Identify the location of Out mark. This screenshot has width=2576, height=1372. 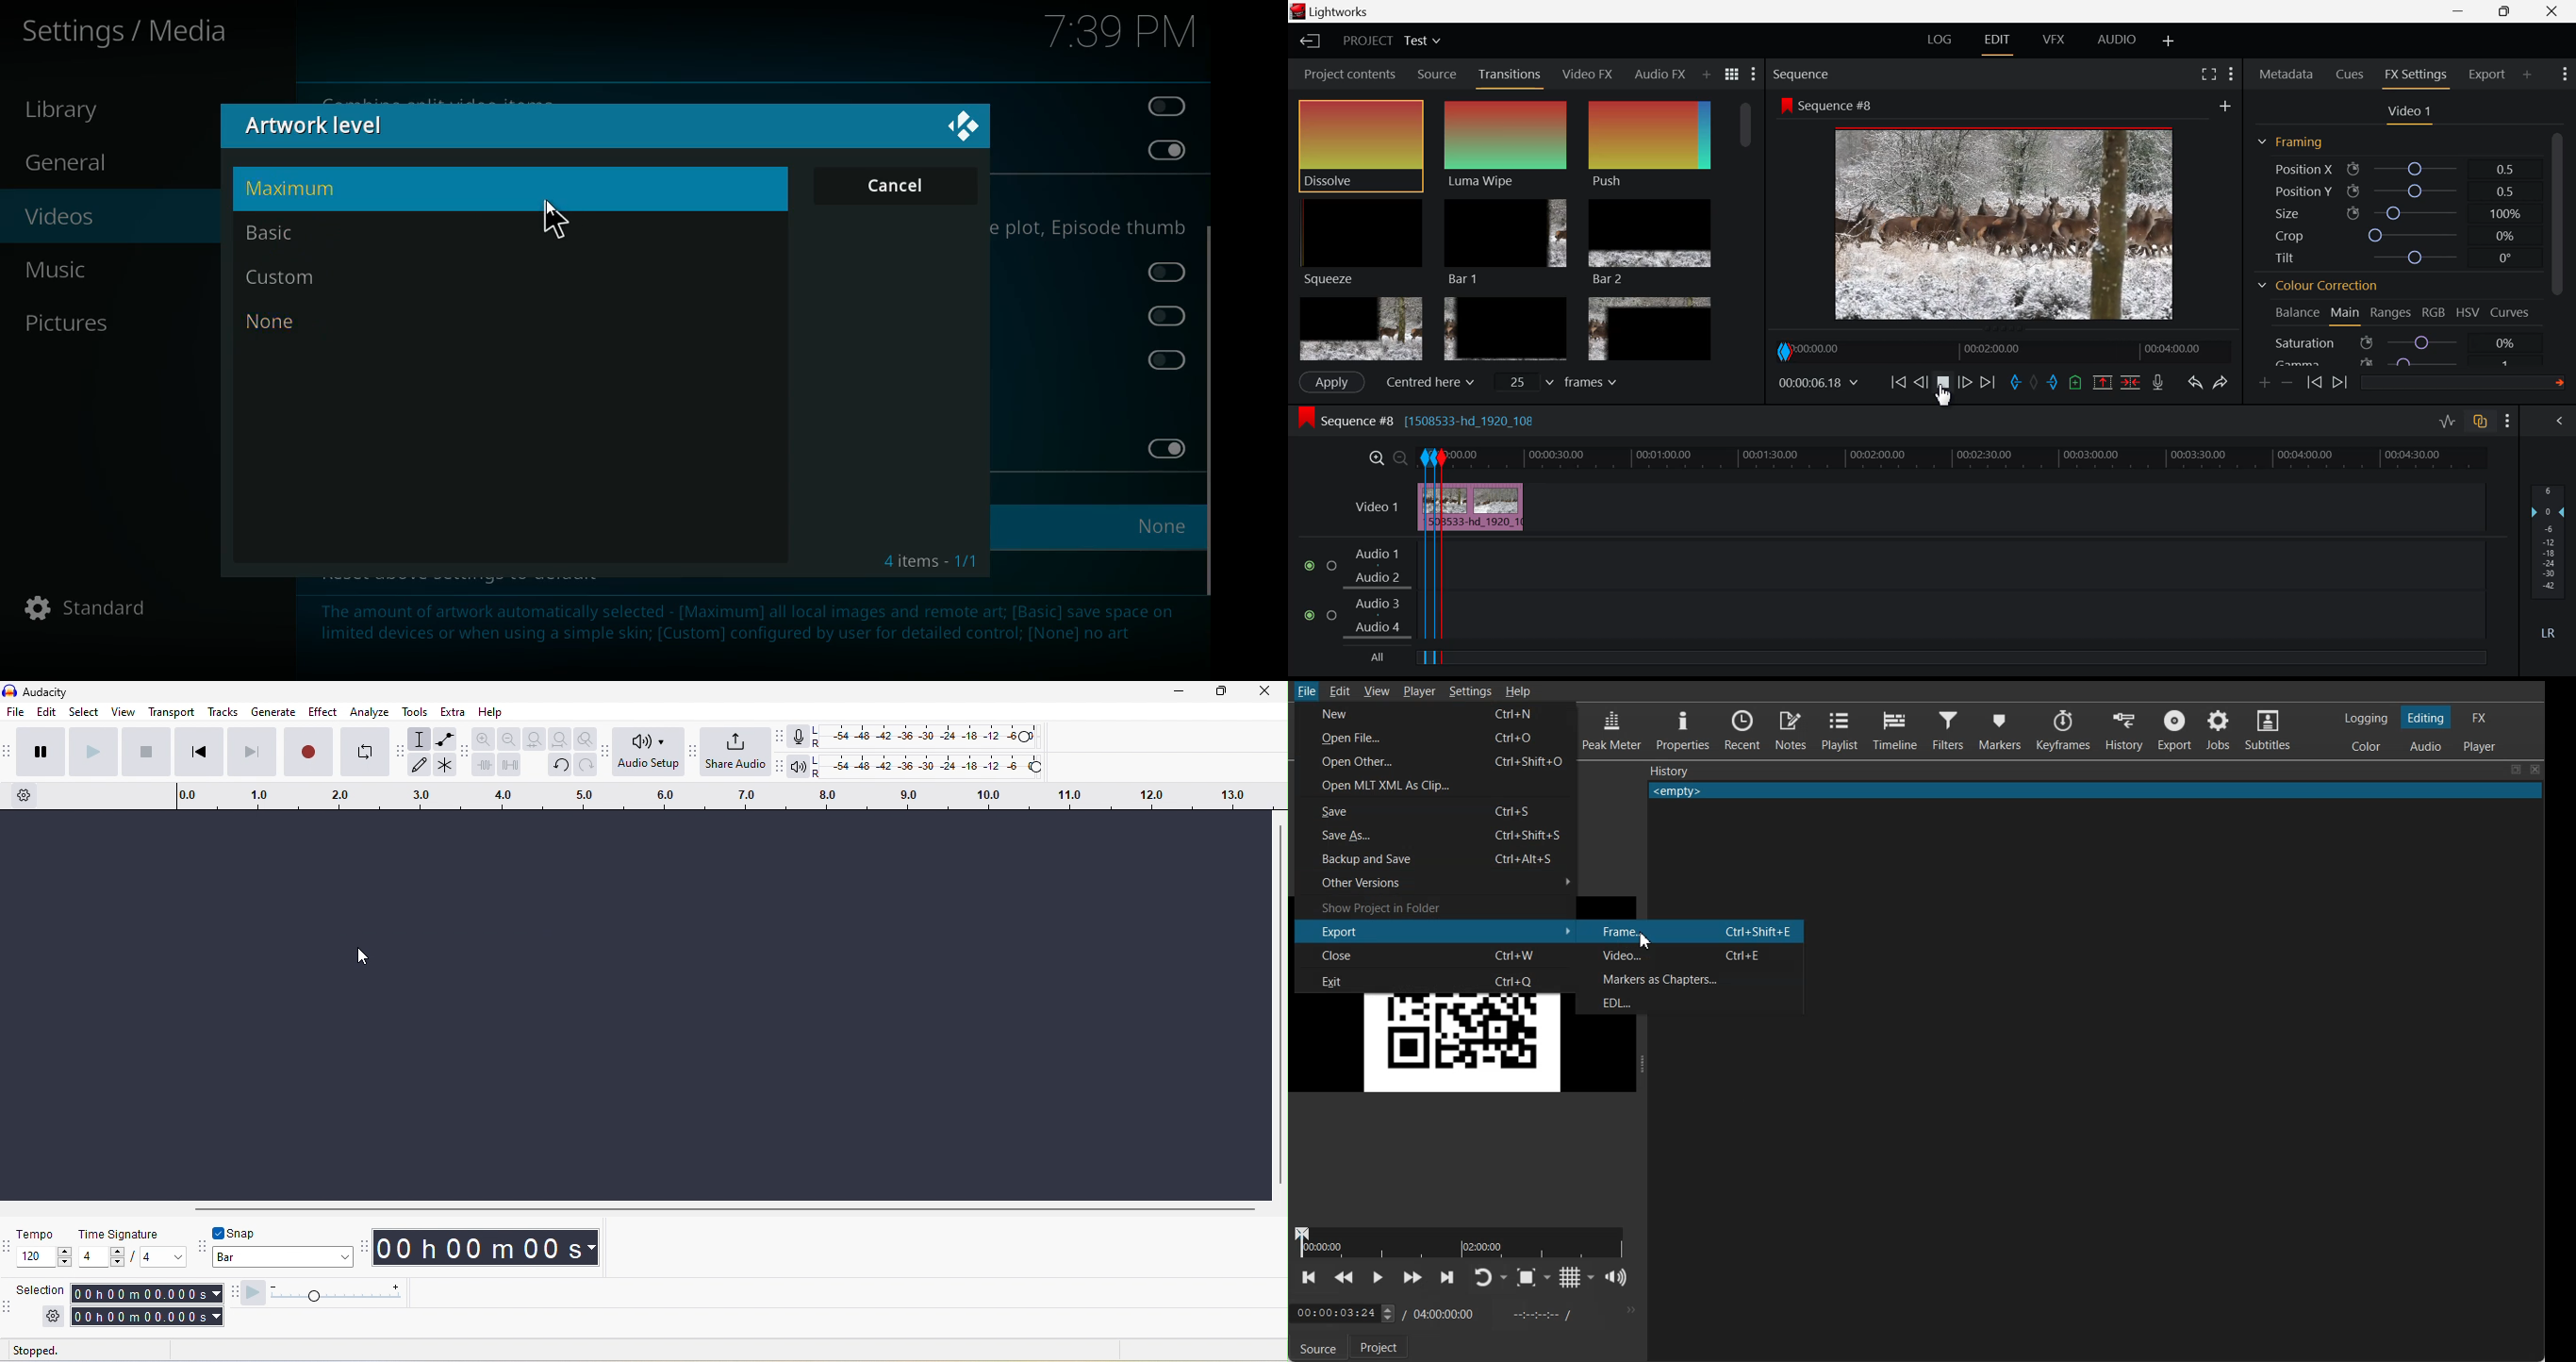
(2053, 383).